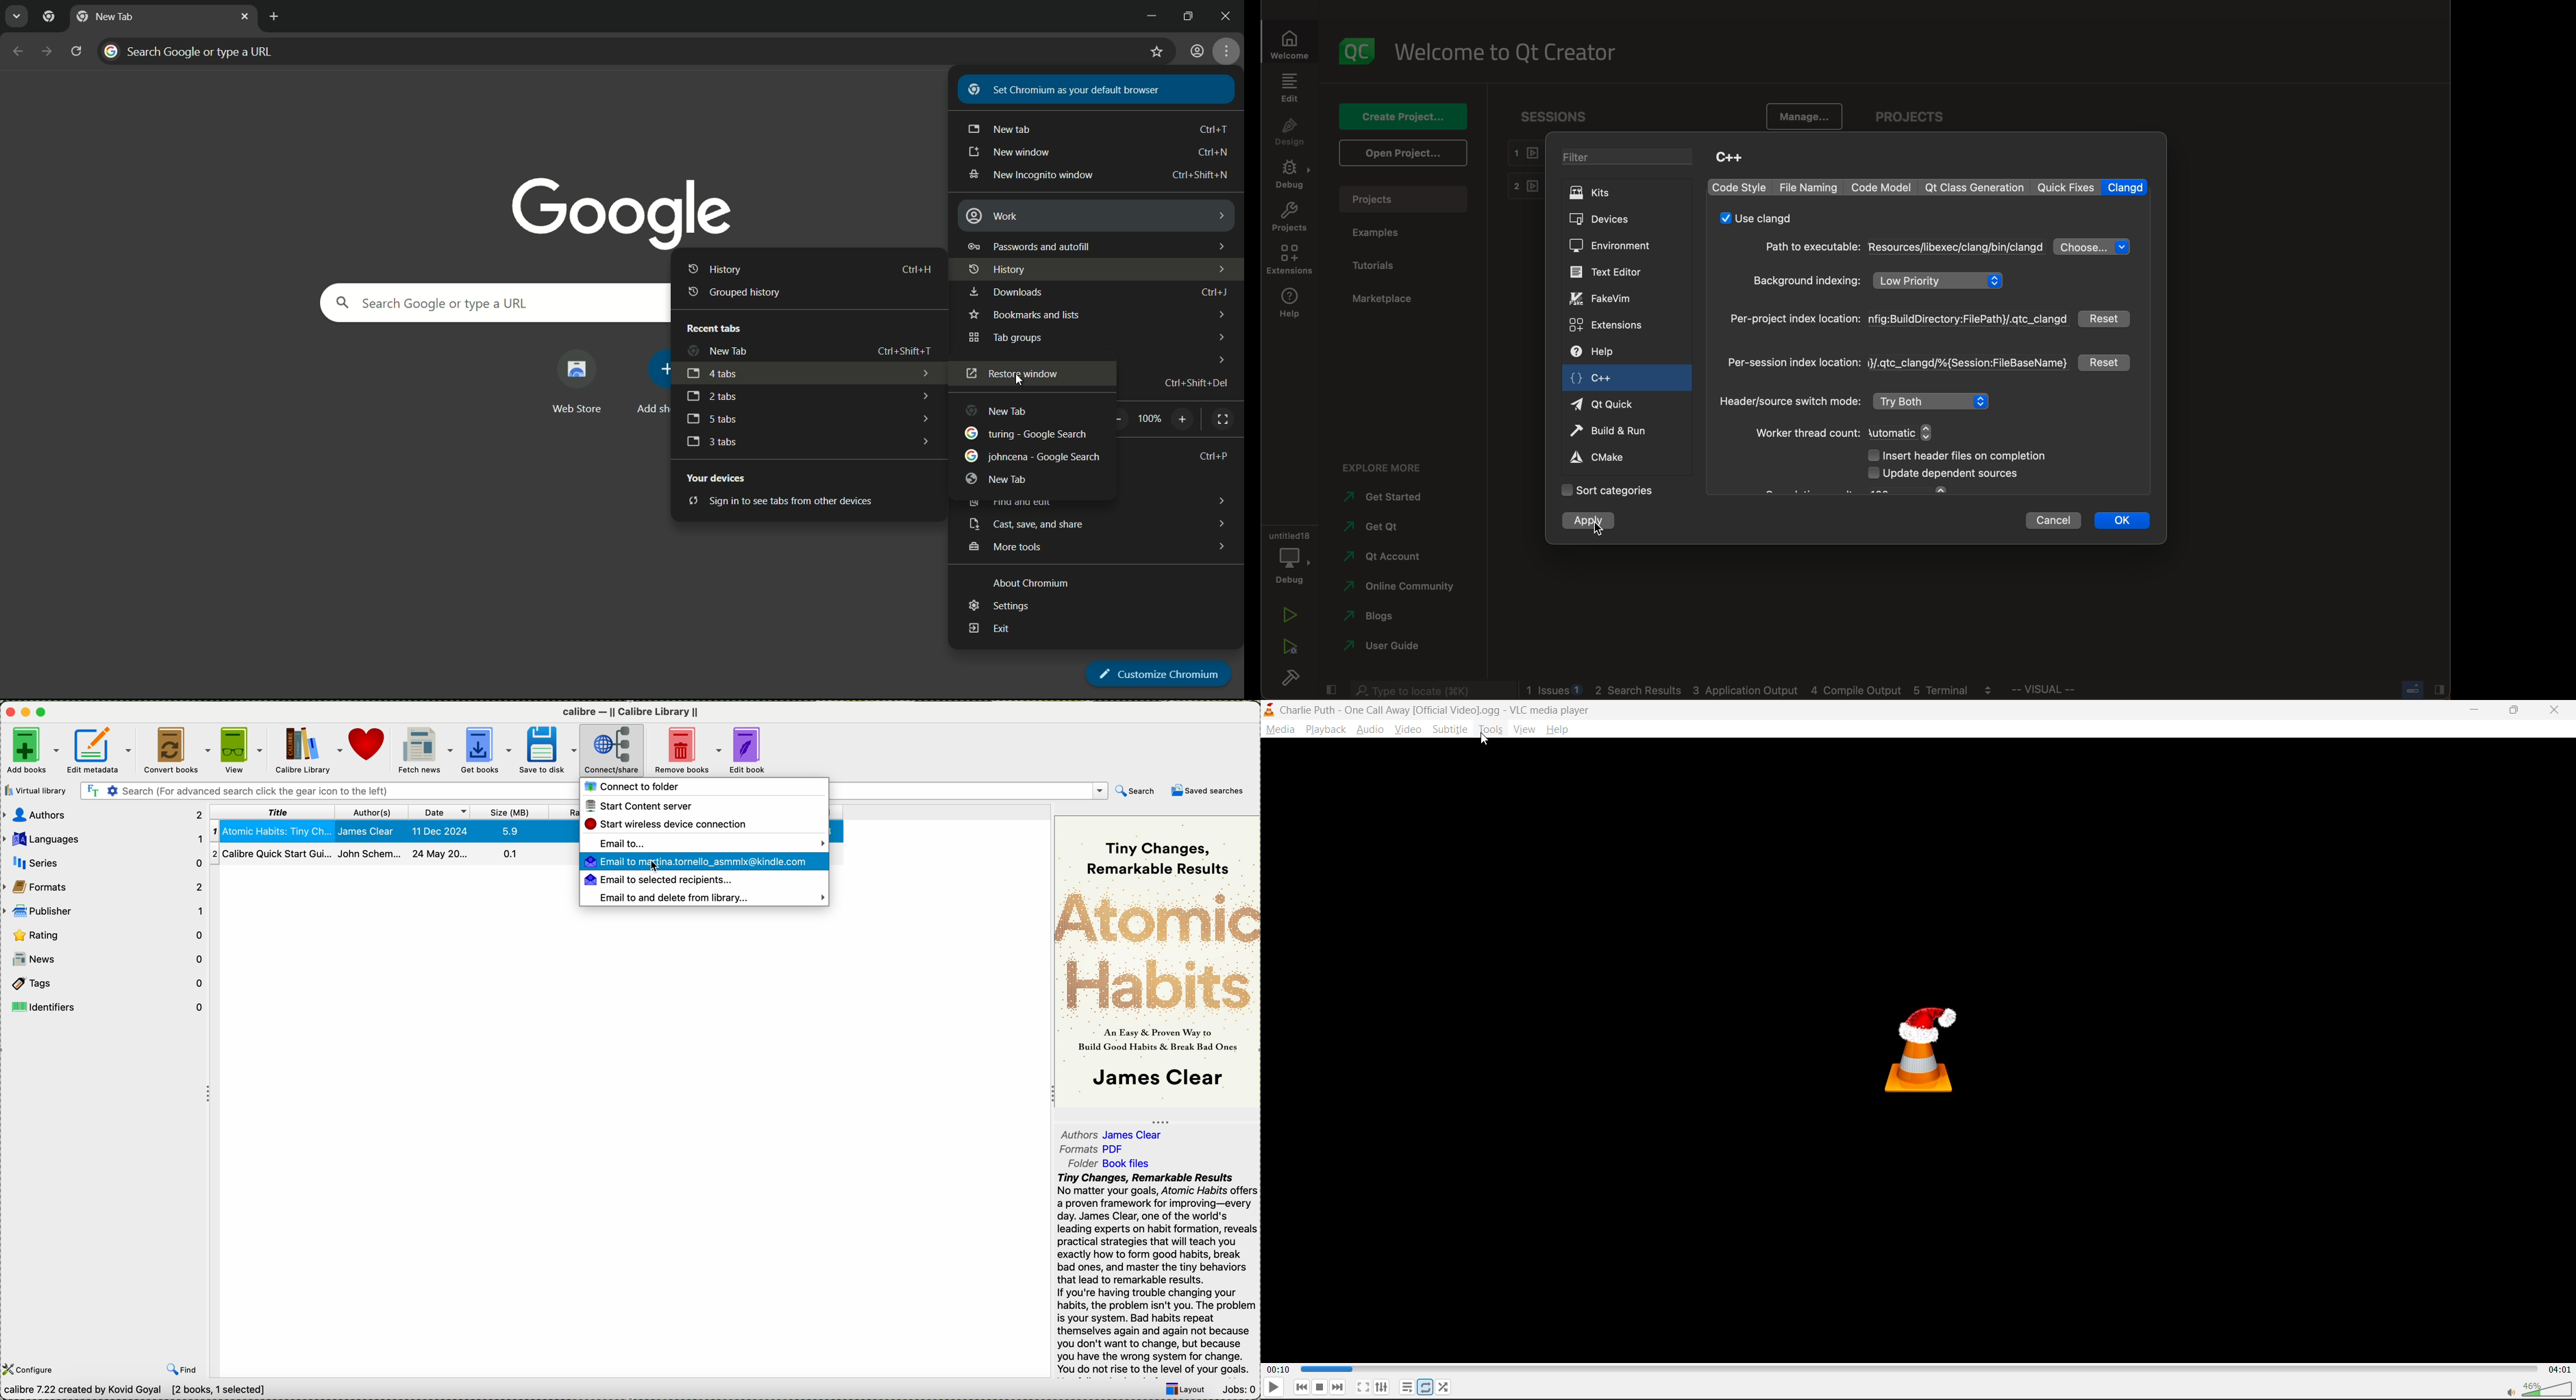  What do you see at coordinates (713, 898) in the screenshot?
I see `email to and delete from library` at bounding box center [713, 898].